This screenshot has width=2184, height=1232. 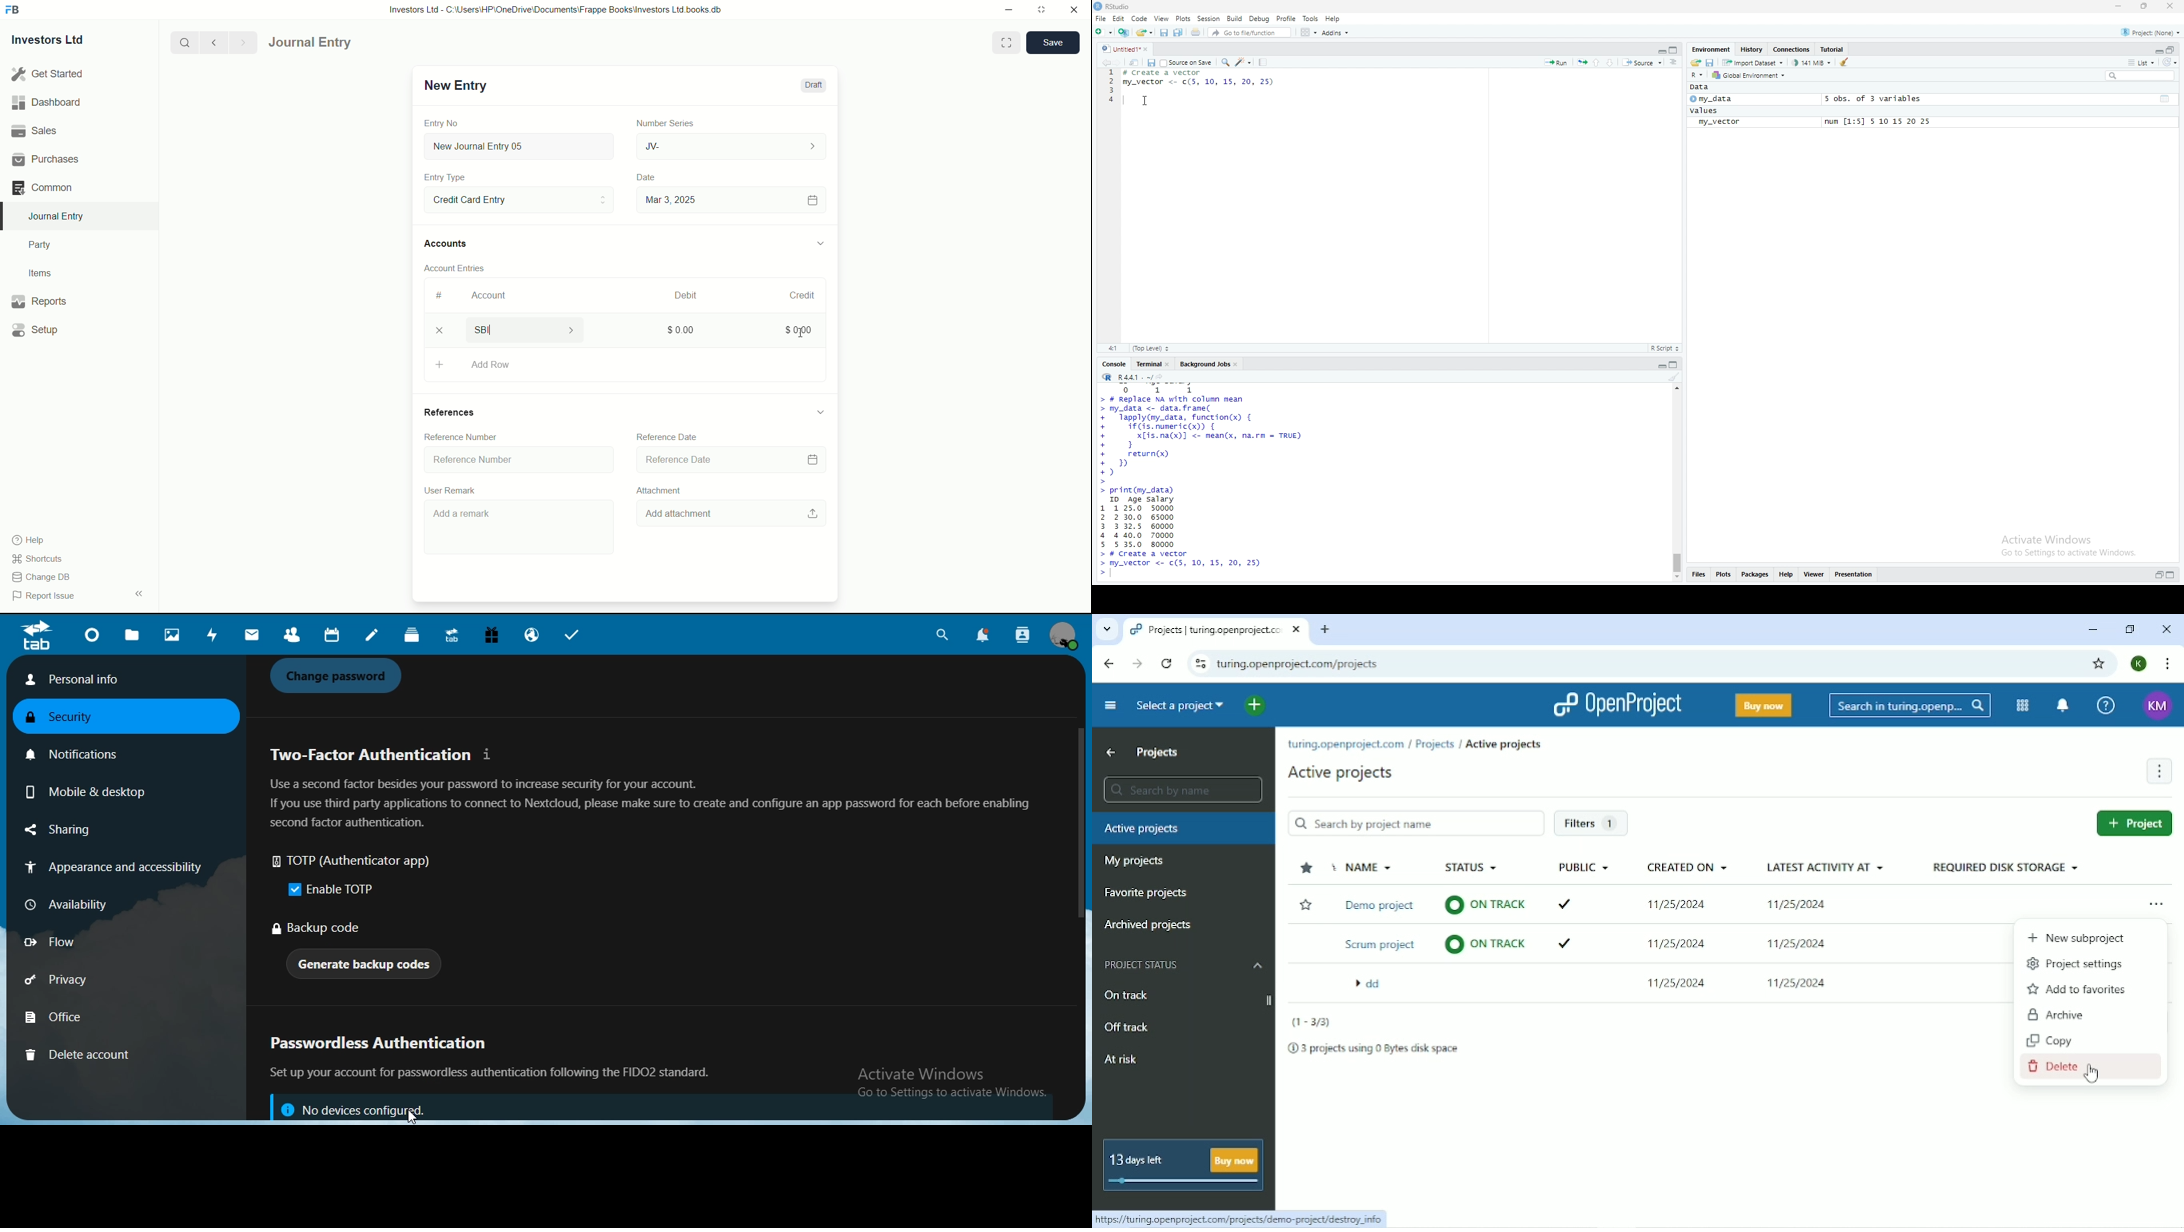 I want to click on create a project, so click(x=1124, y=32).